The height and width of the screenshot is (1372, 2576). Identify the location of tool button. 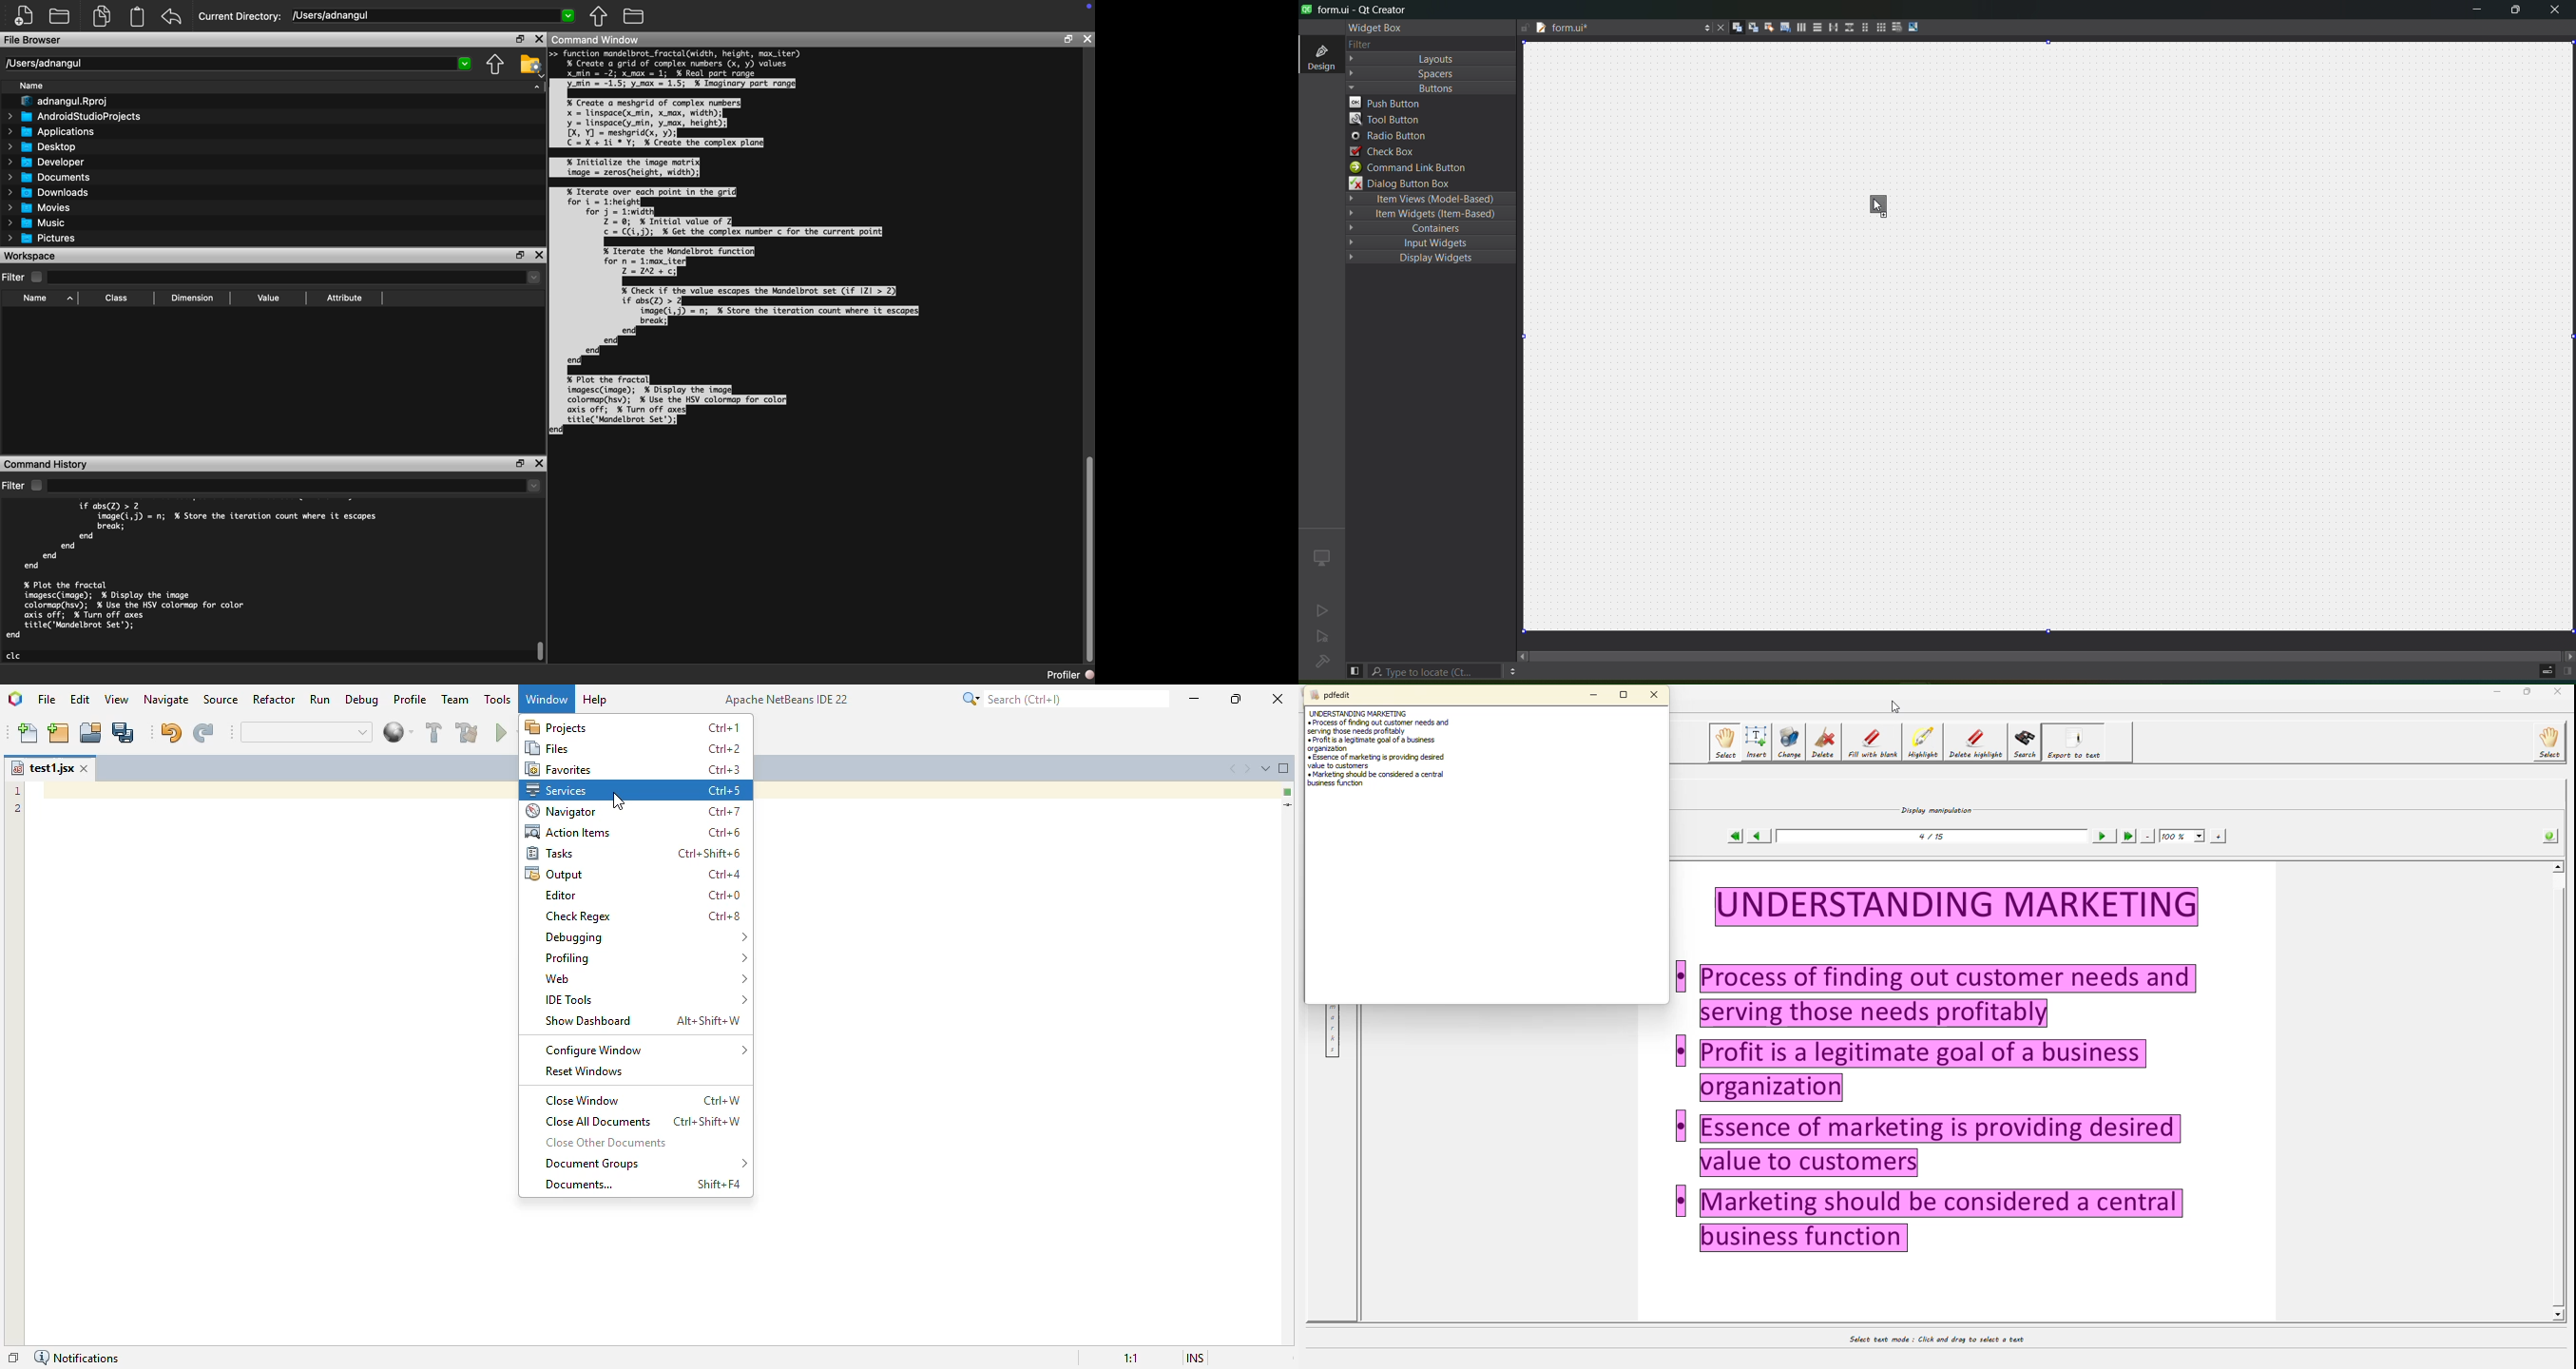
(1431, 121).